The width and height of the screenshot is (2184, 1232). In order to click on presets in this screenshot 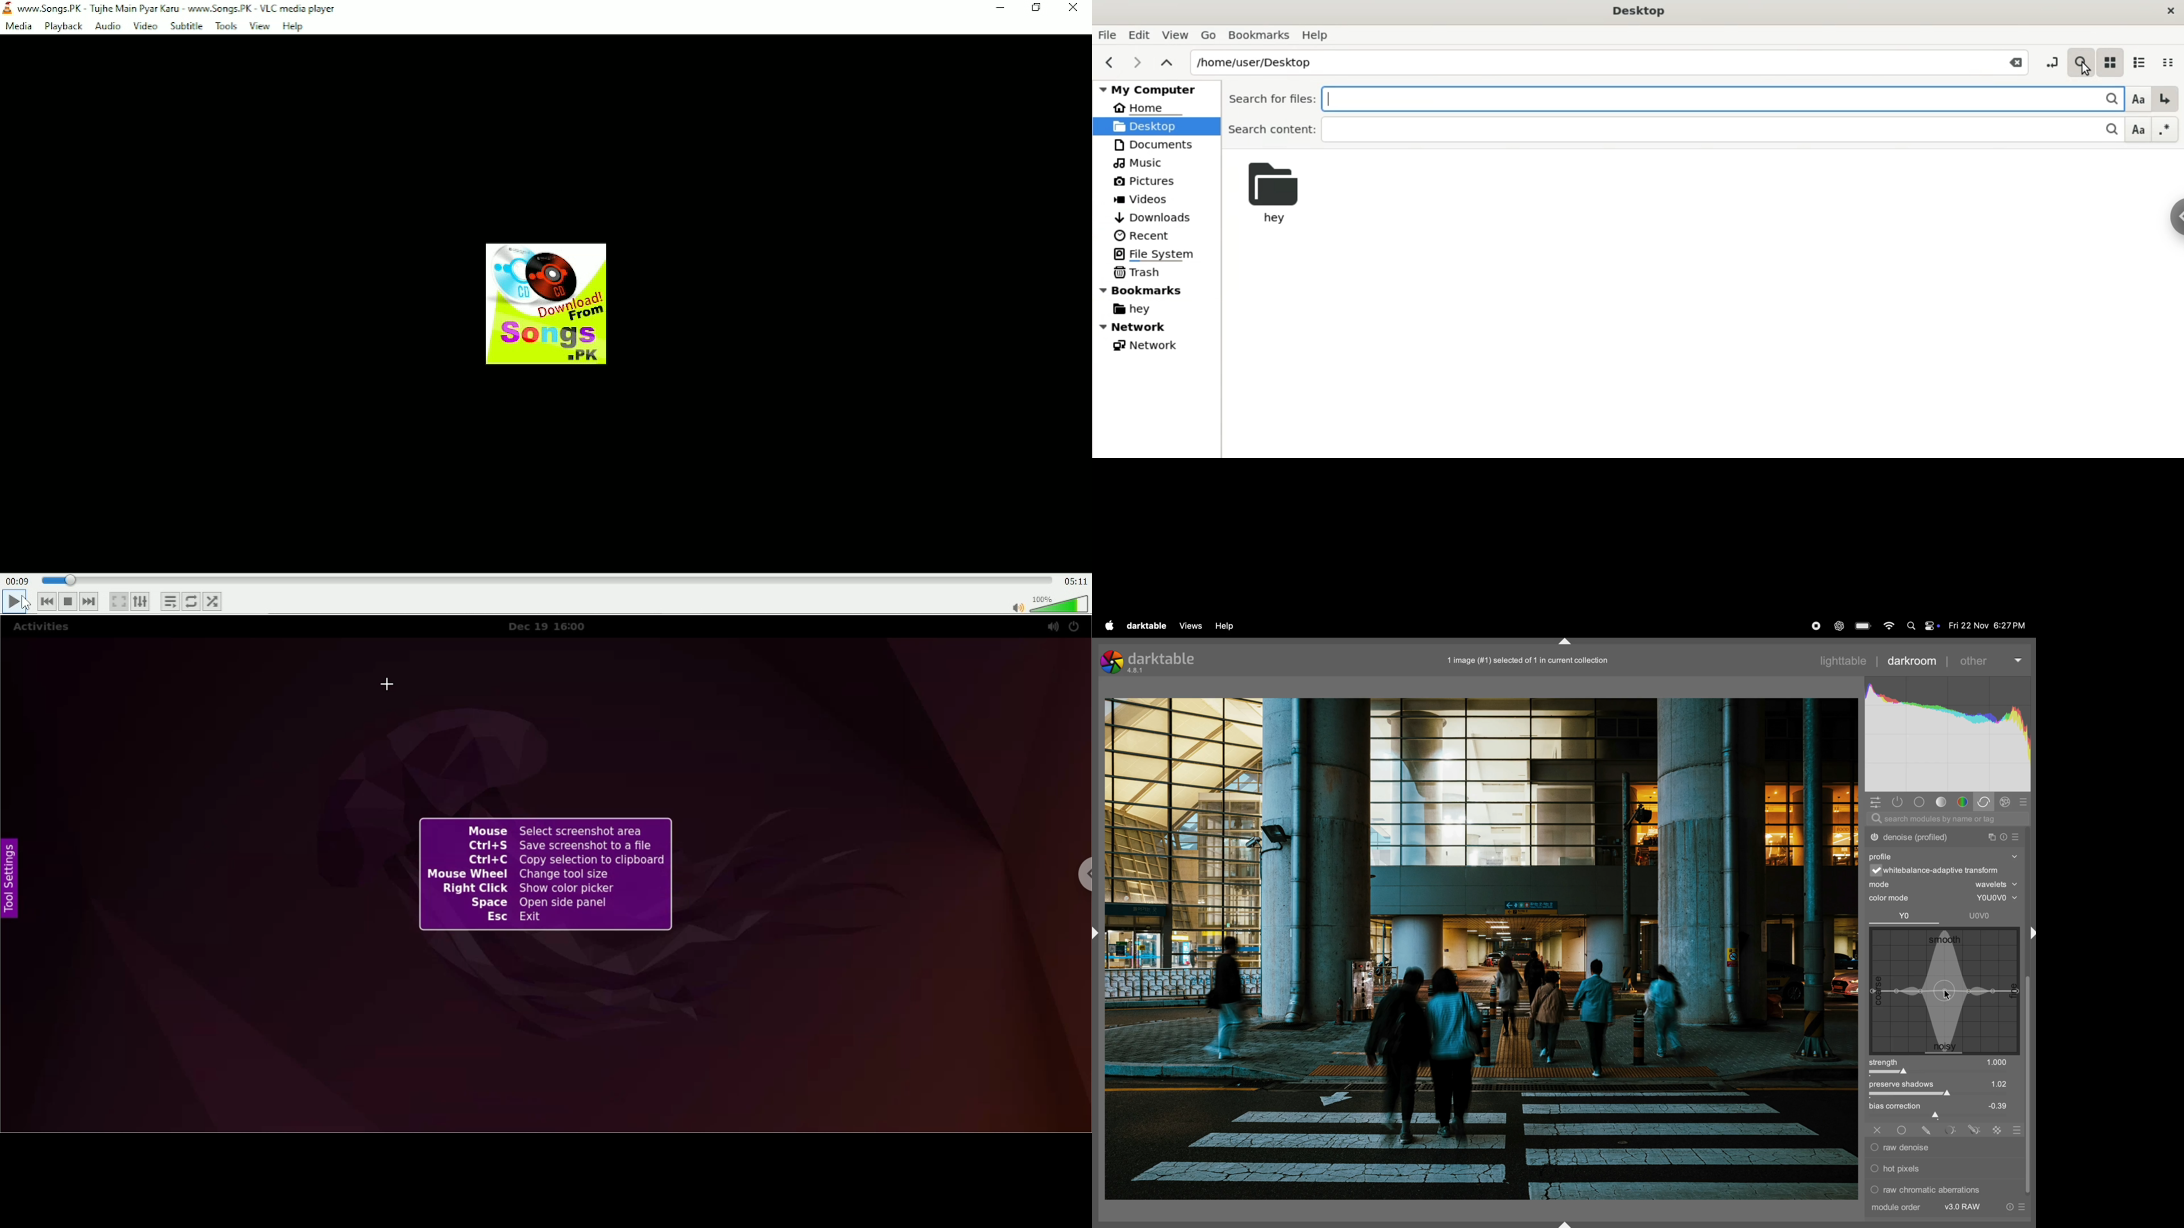, I will do `click(2026, 1207)`.